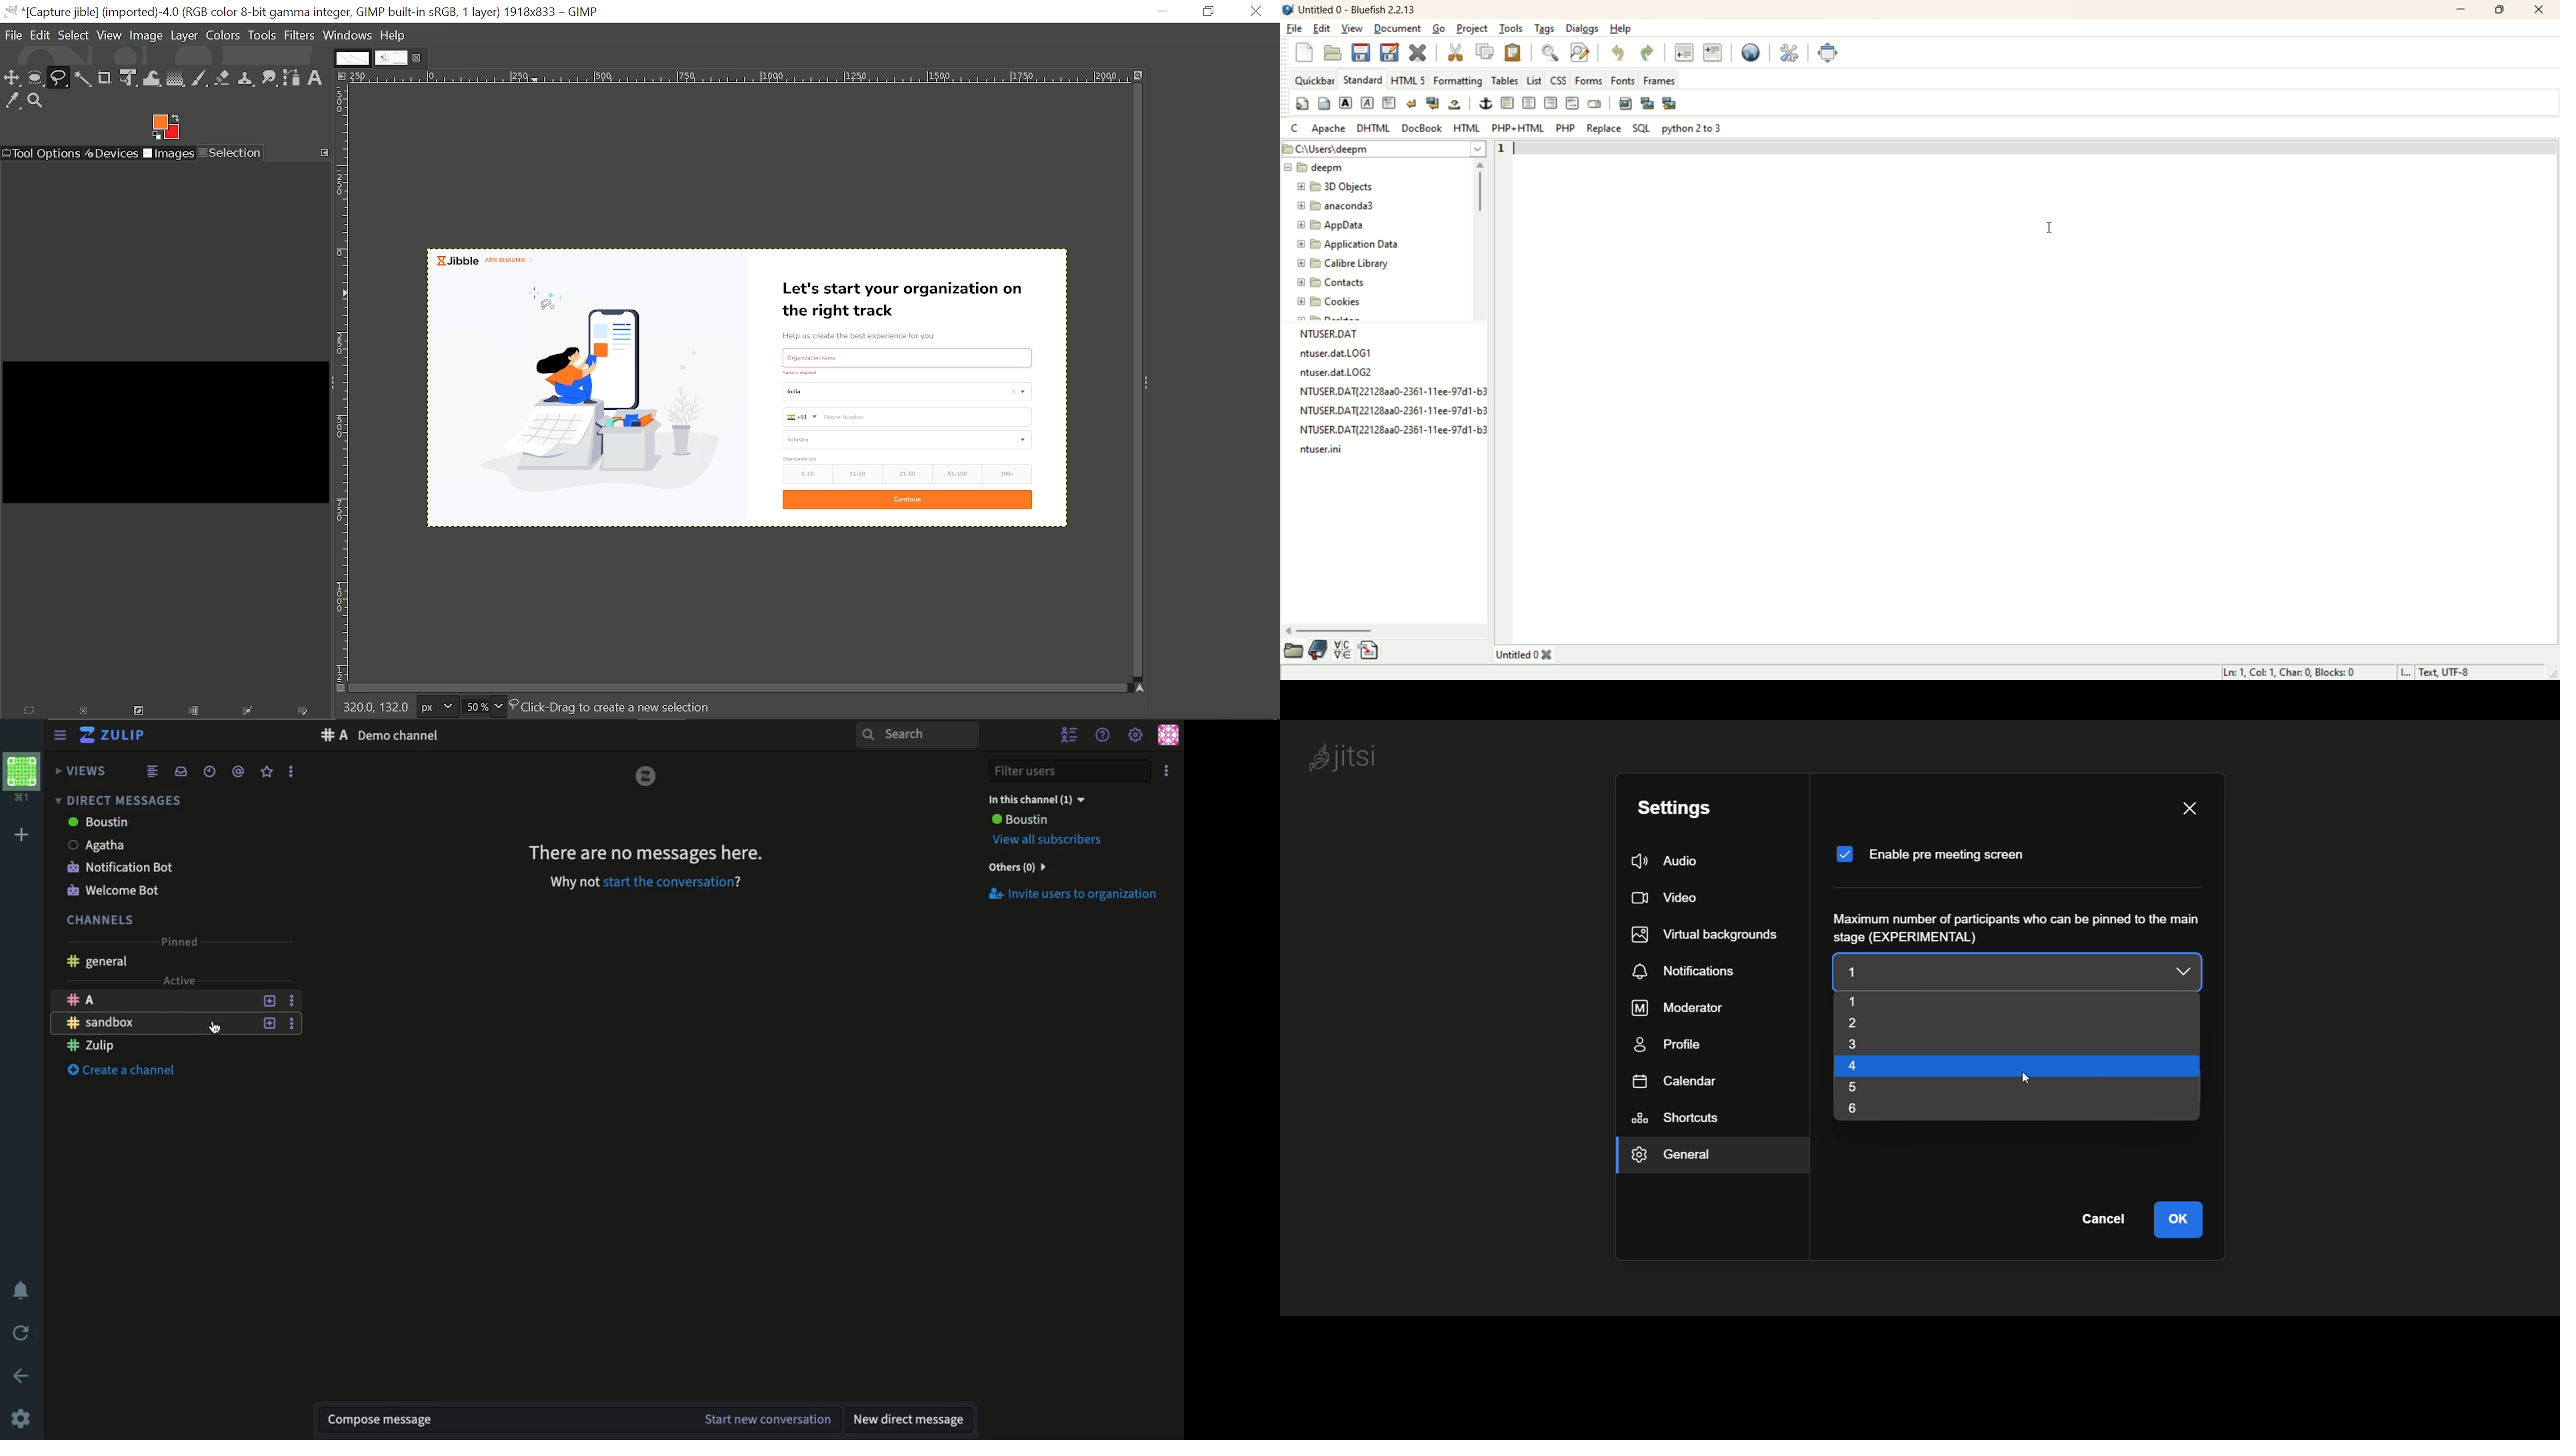 The width and height of the screenshot is (2576, 1456). Describe the element at coordinates (21, 1418) in the screenshot. I see `Settings` at that location.